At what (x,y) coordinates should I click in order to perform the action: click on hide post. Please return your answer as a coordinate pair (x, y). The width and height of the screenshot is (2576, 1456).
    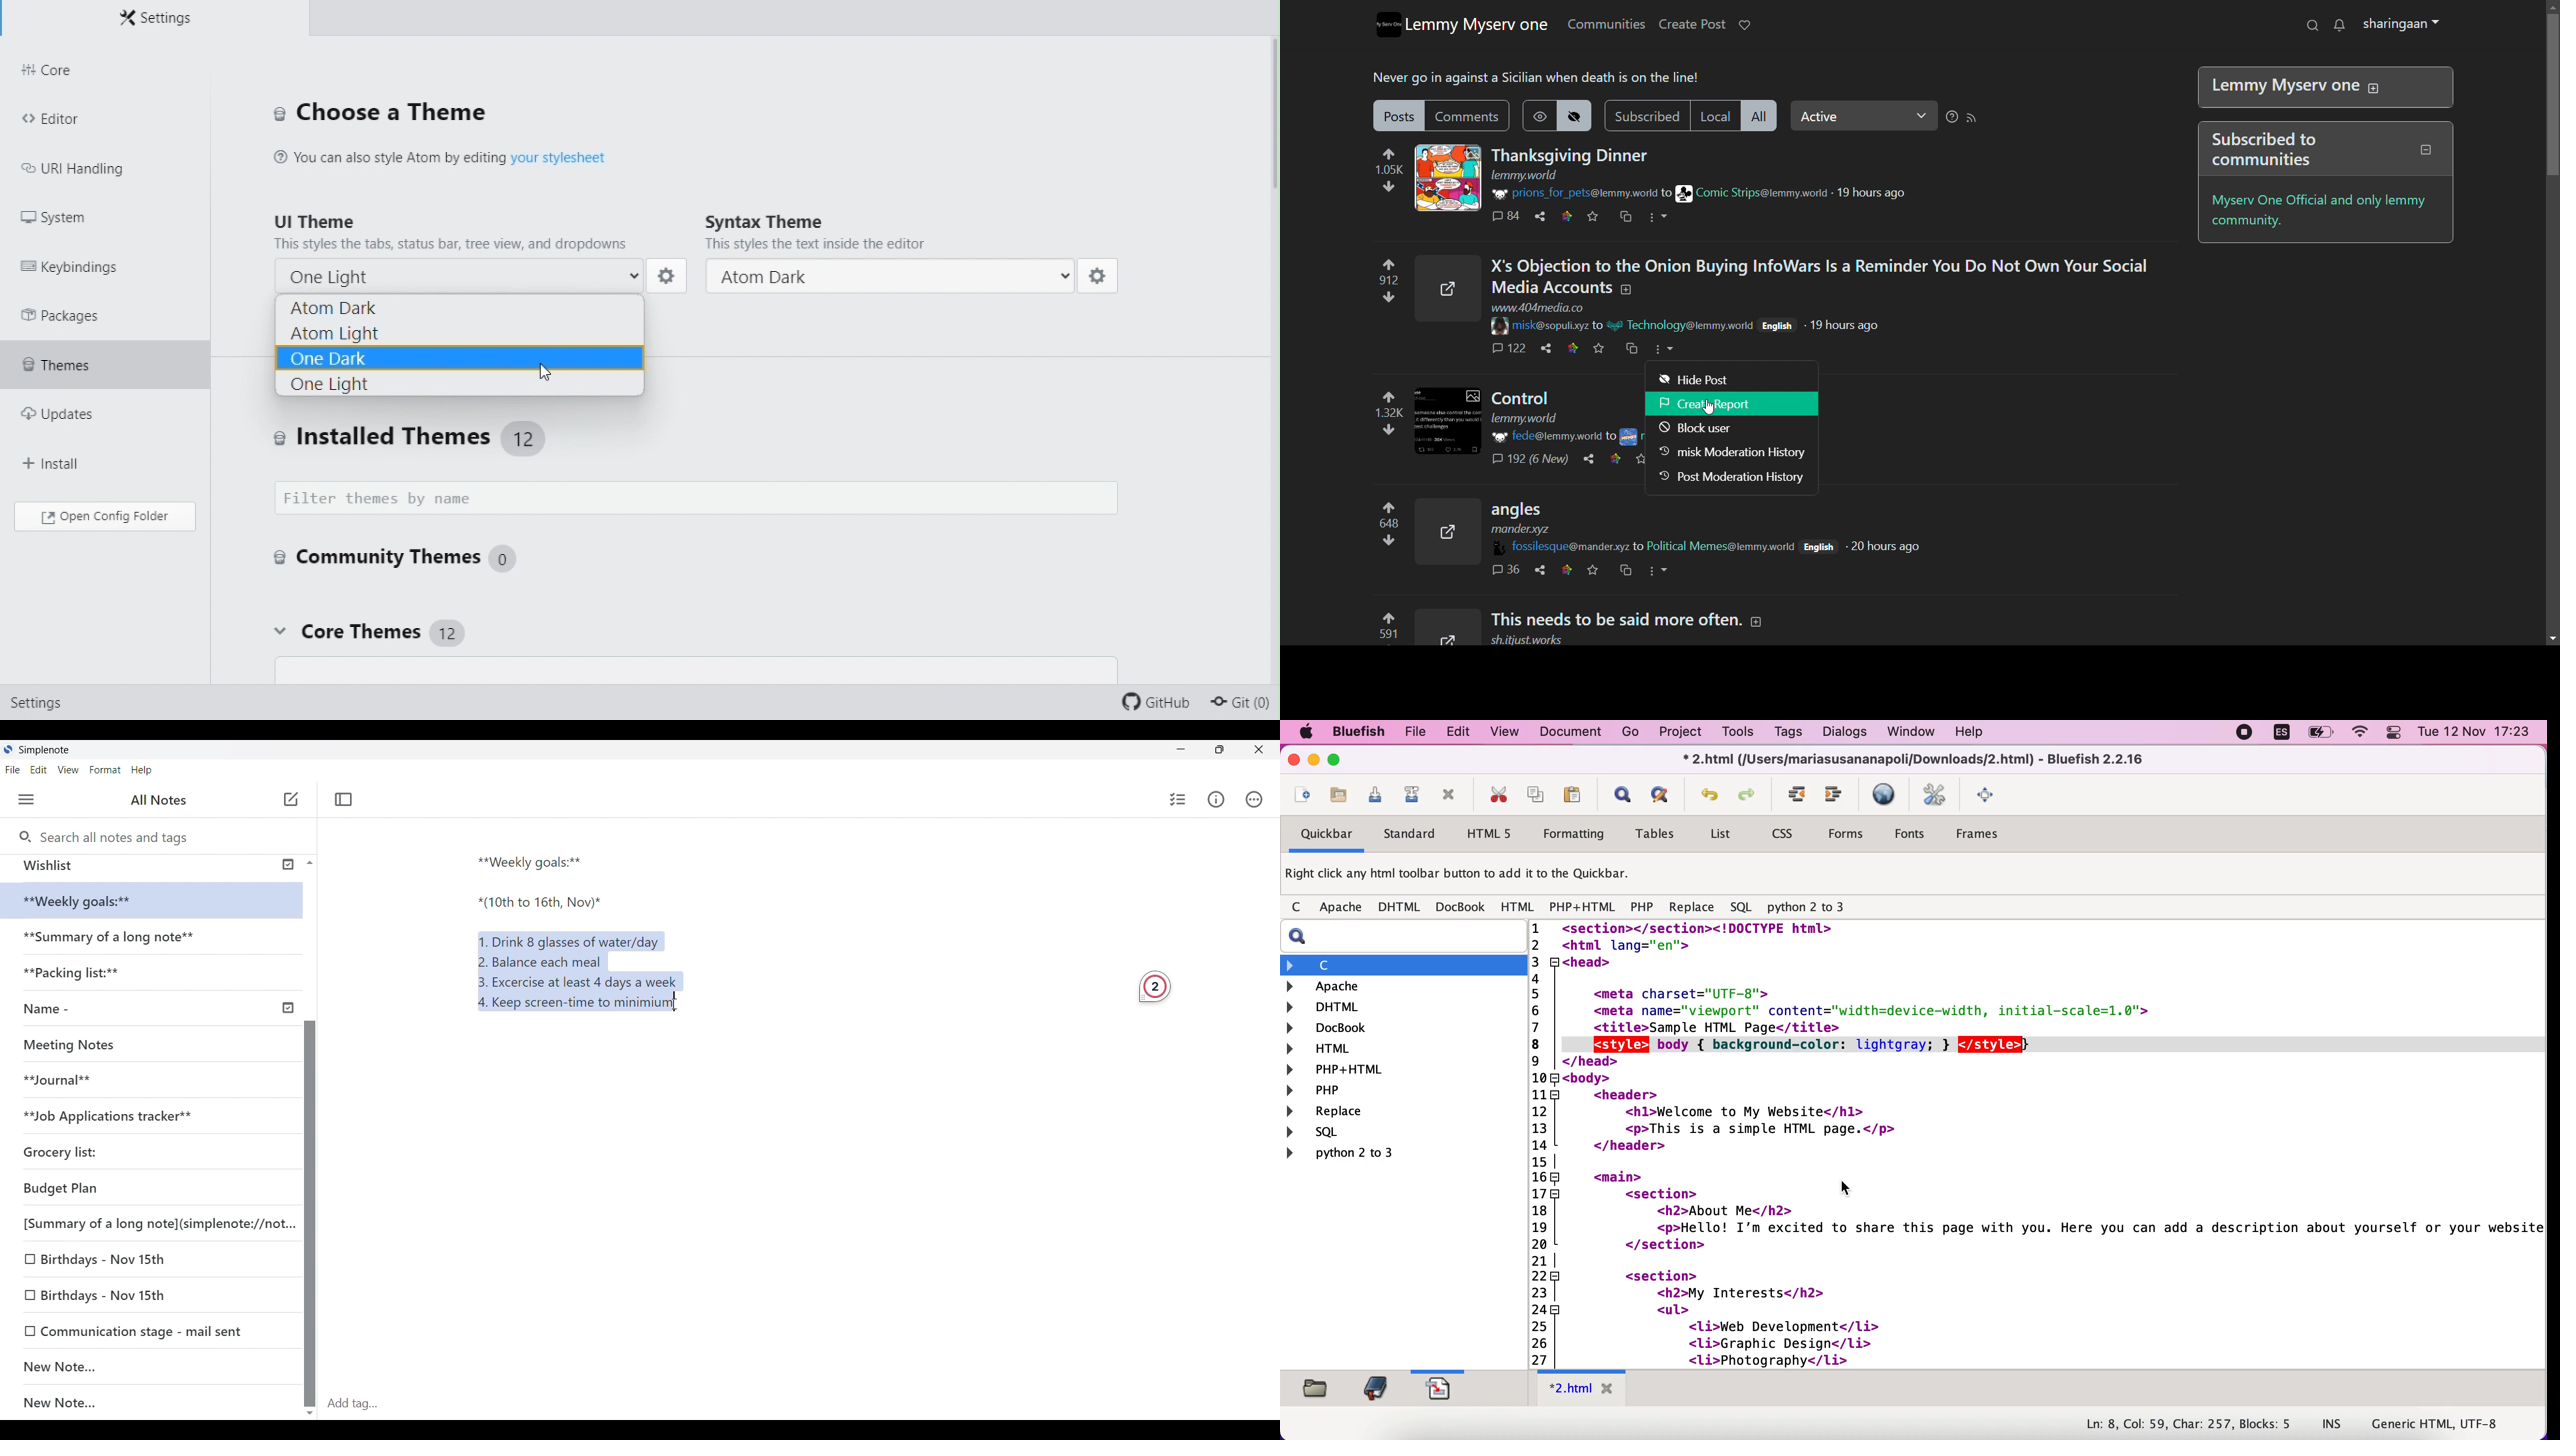
    Looking at the image, I should click on (1731, 381).